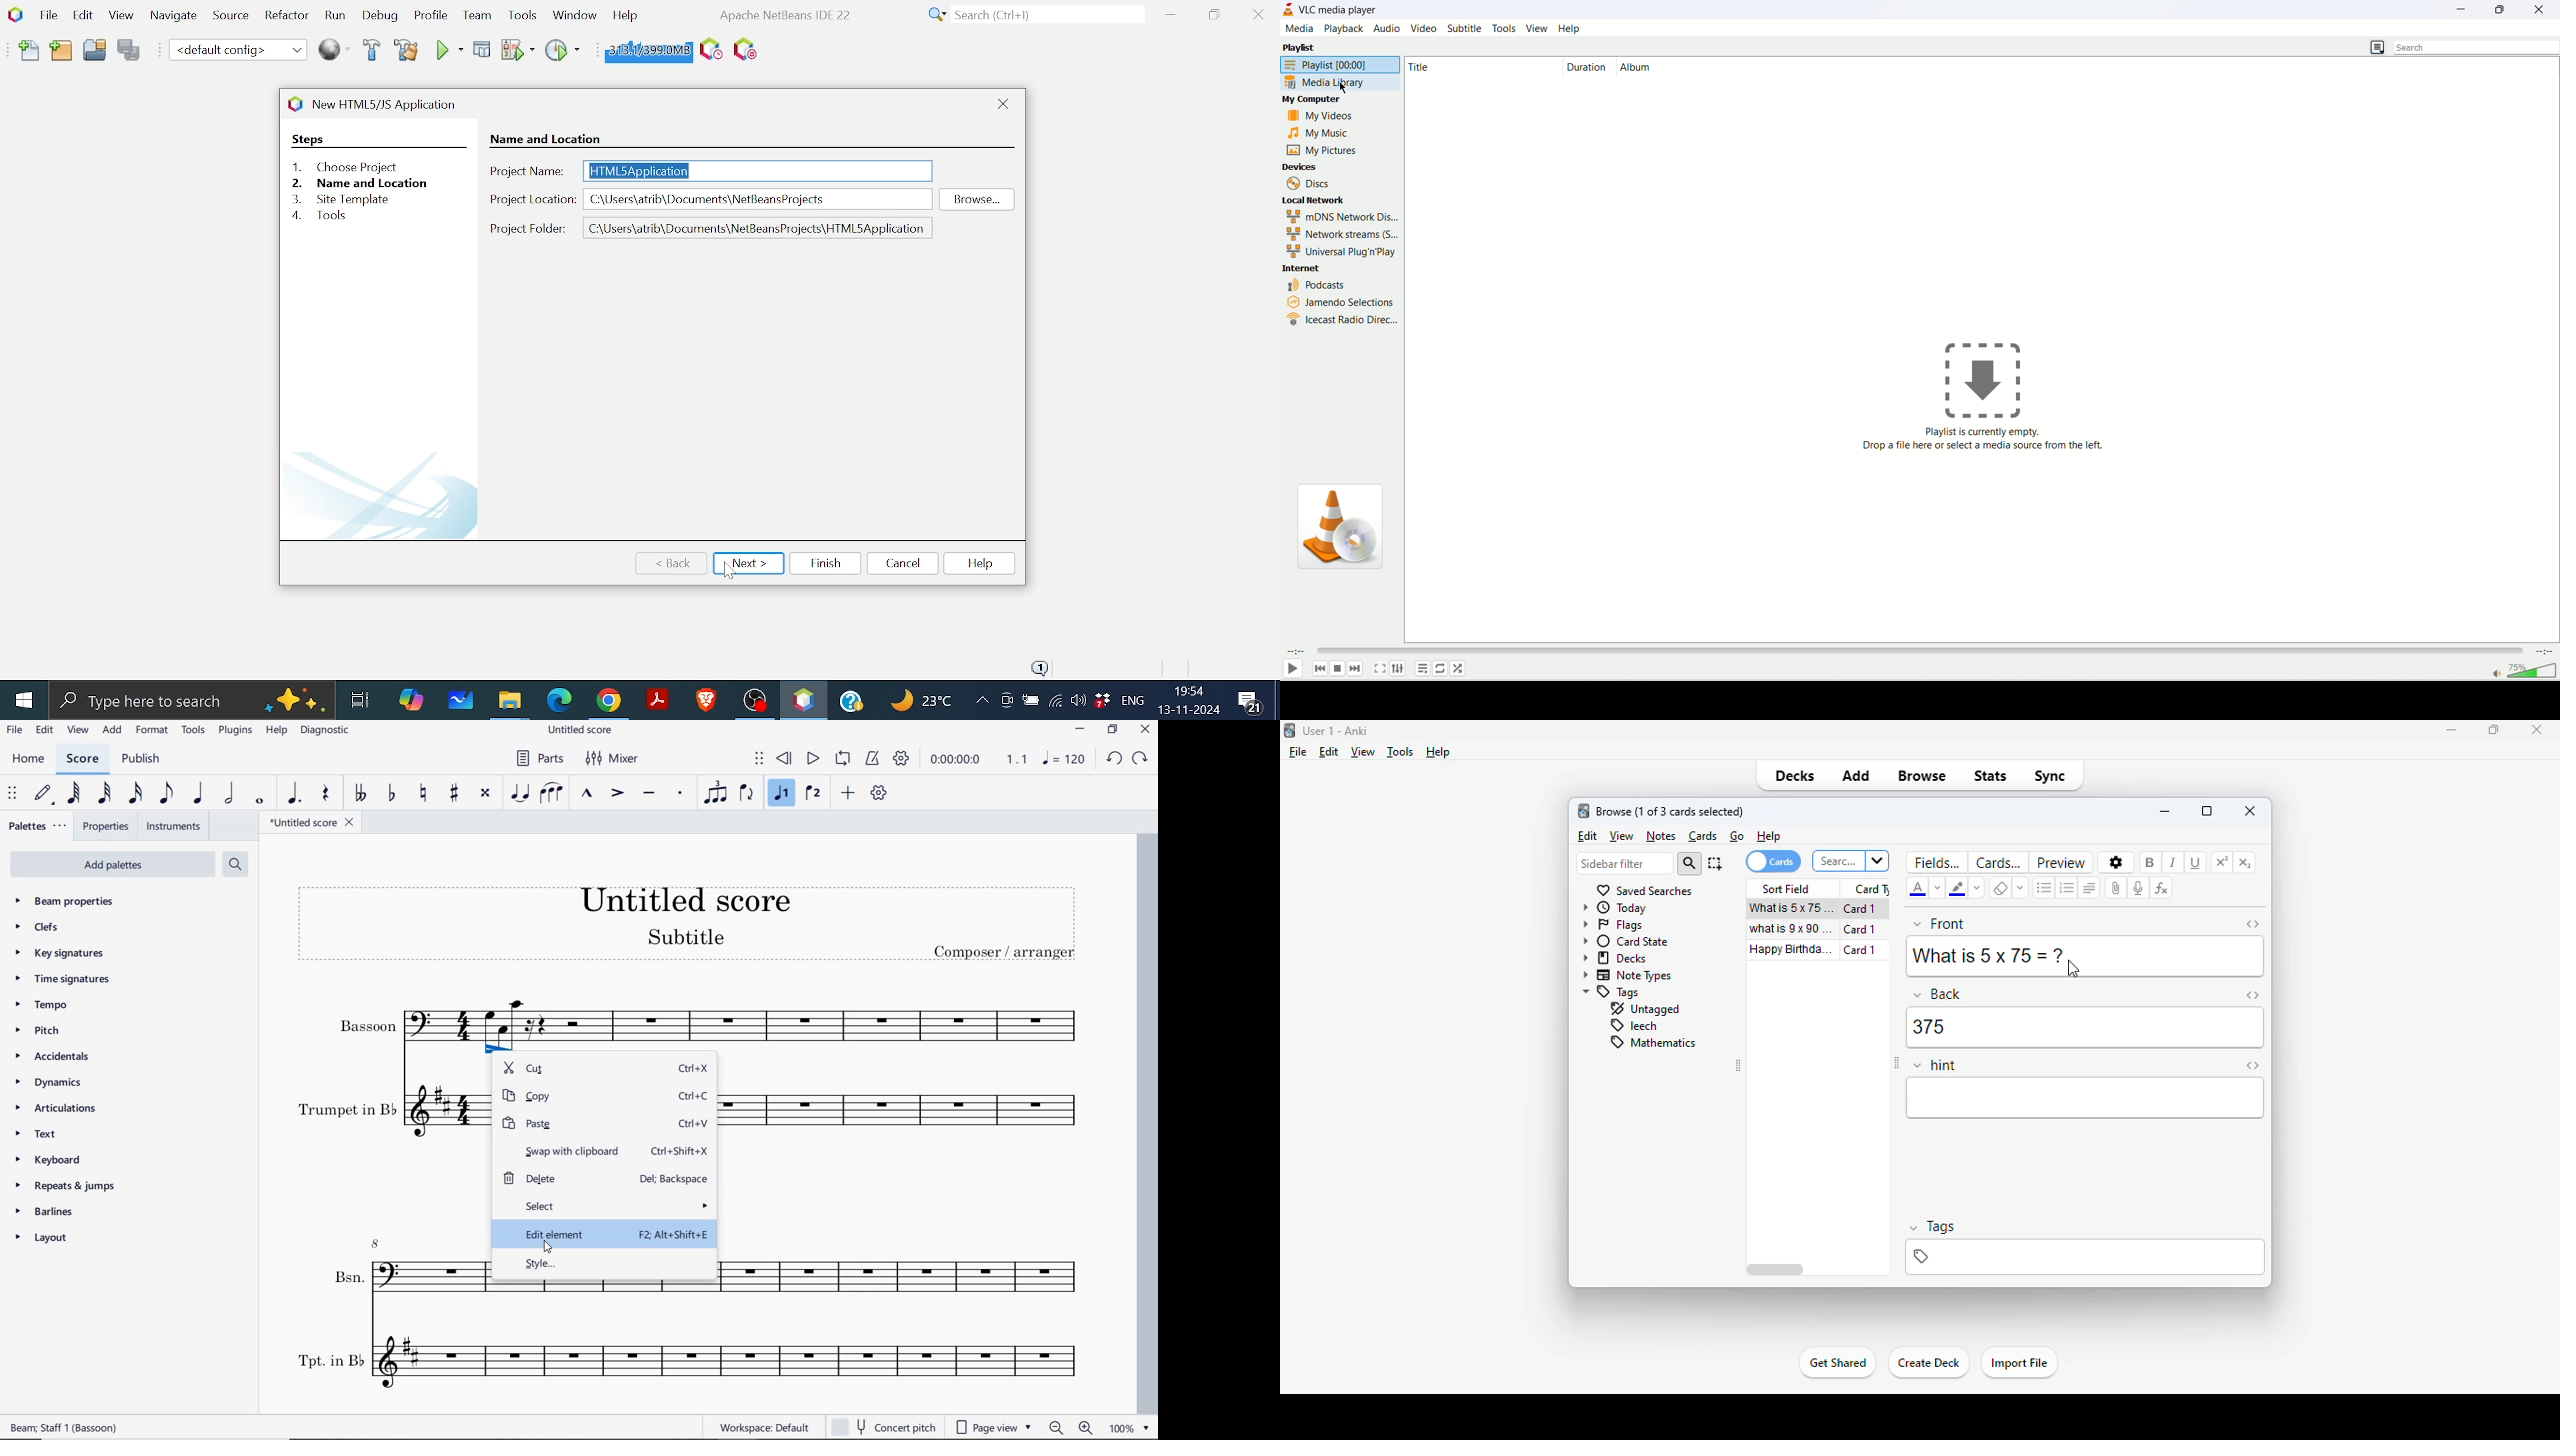 The width and height of the screenshot is (2576, 1456). Describe the element at coordinates (282, 16) in the screenshot. I see `Refractor` at that location.